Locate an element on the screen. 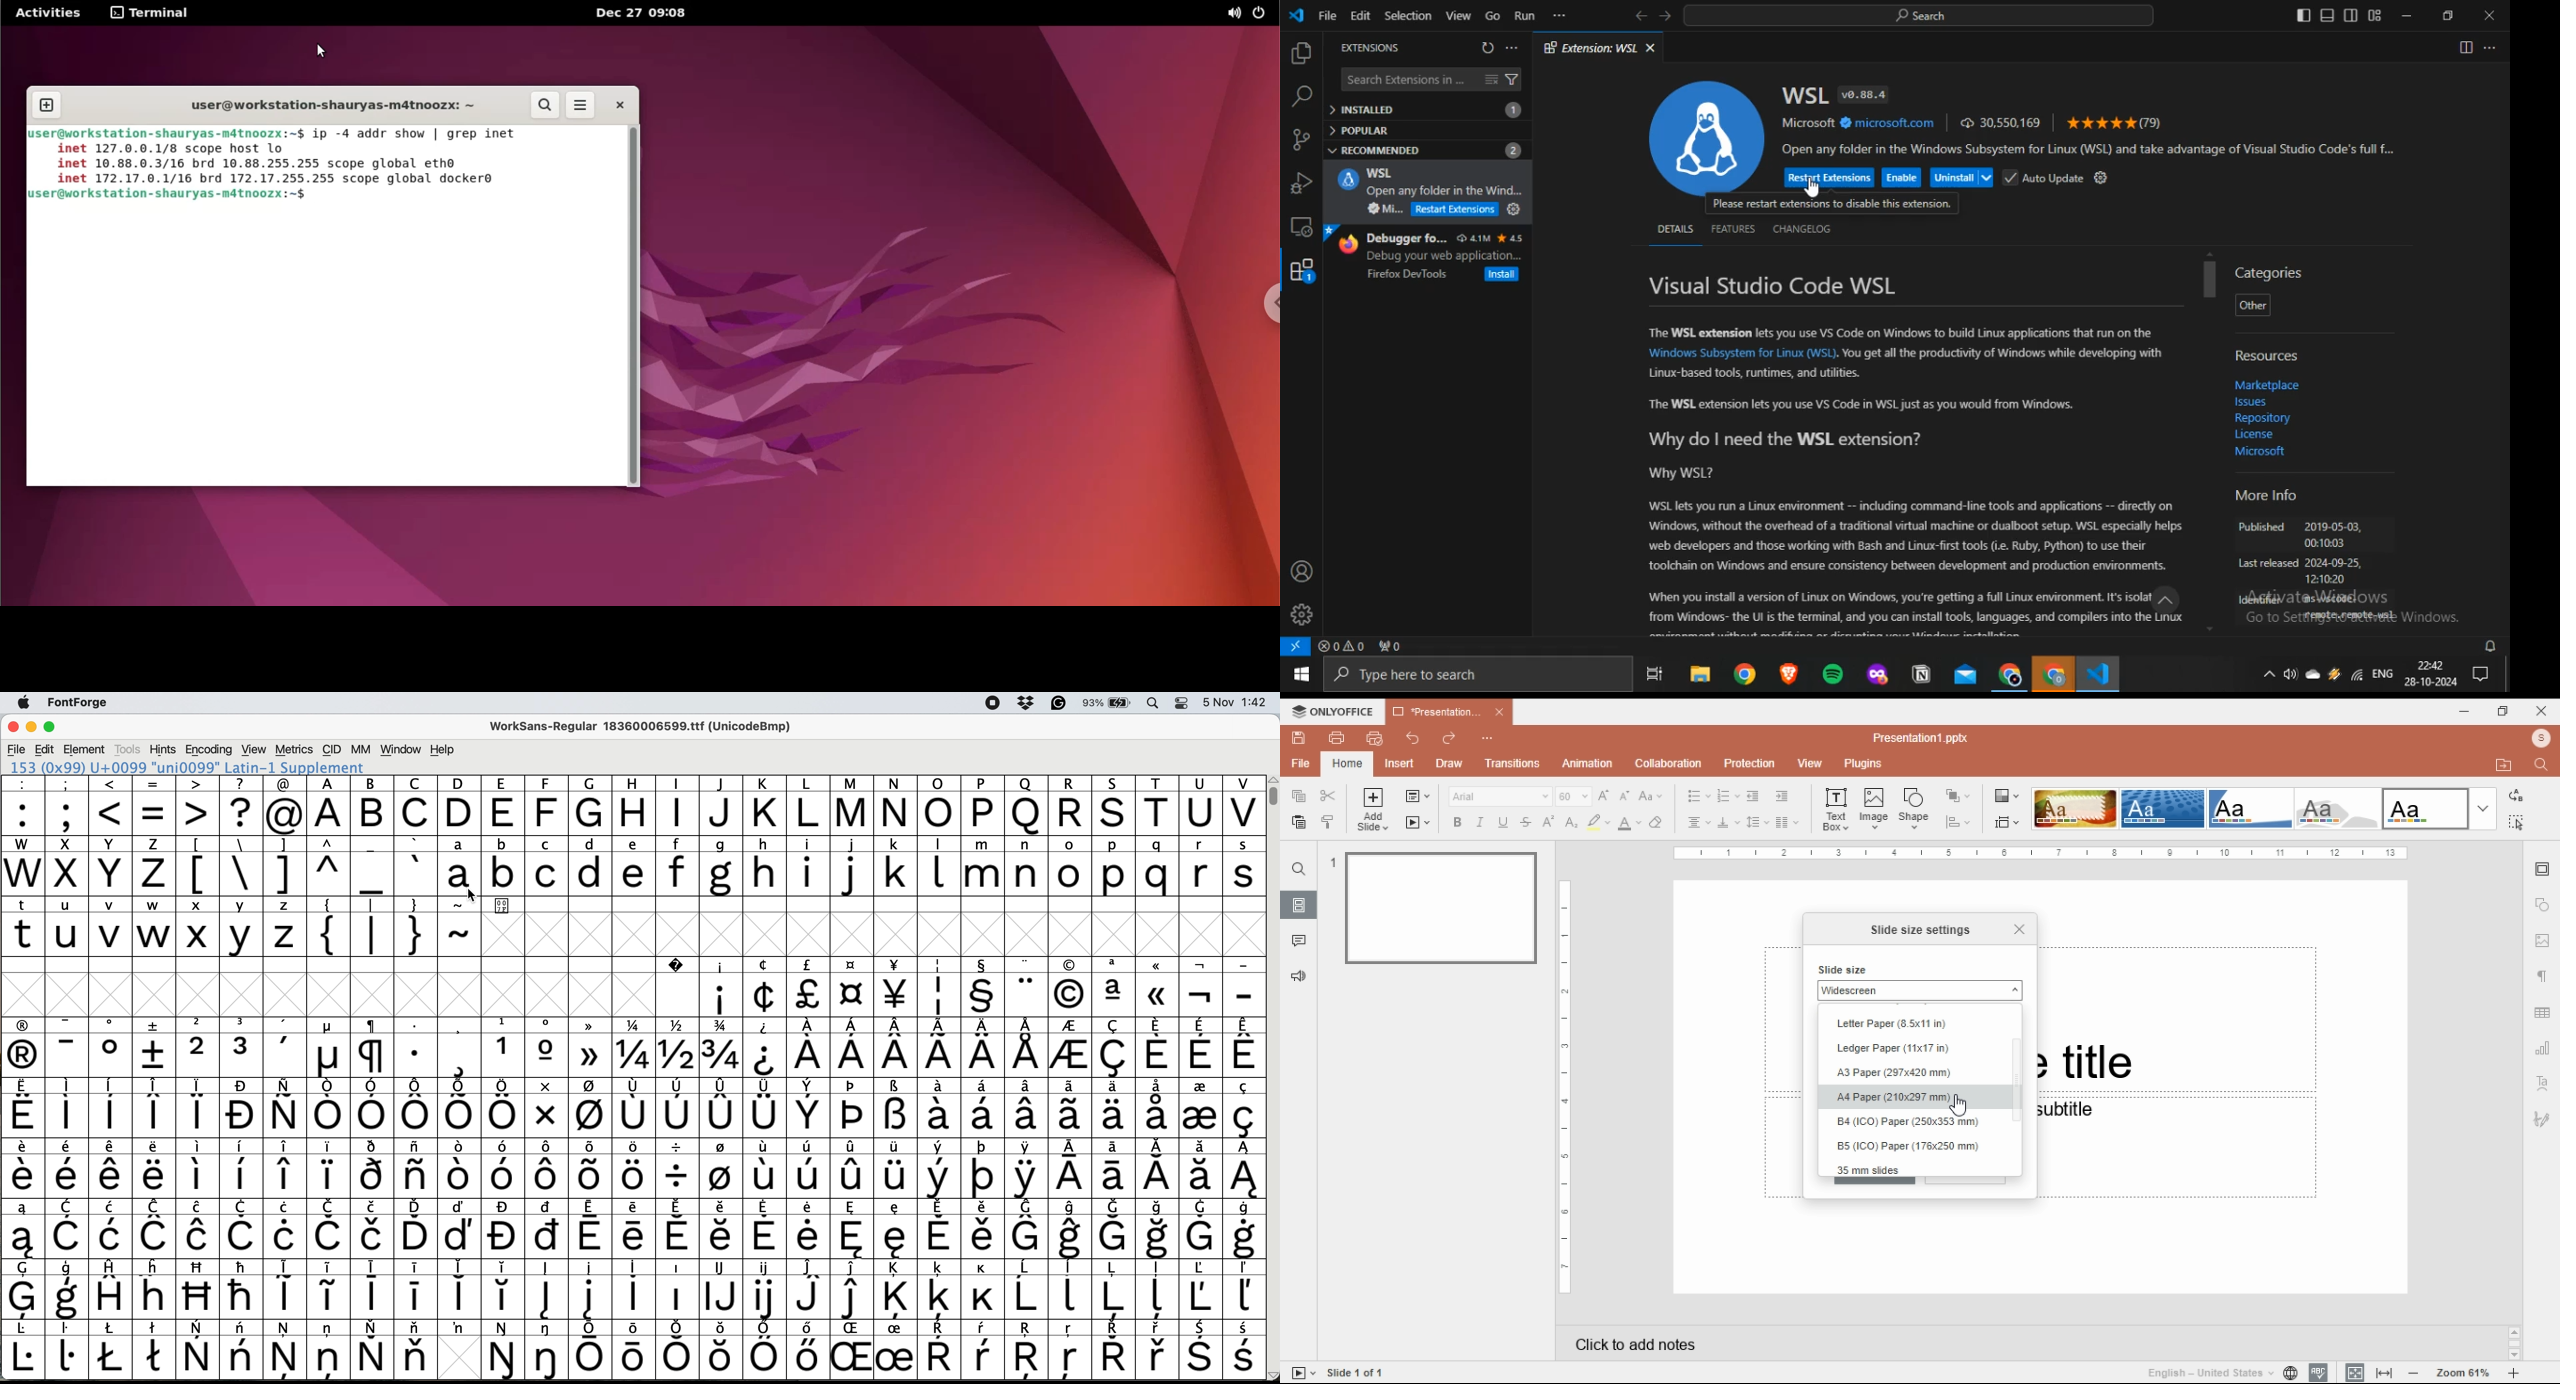 Image resolution: width=2576 pixels, height=1400 pixels. symbol is located at coordinates (66, 1109).